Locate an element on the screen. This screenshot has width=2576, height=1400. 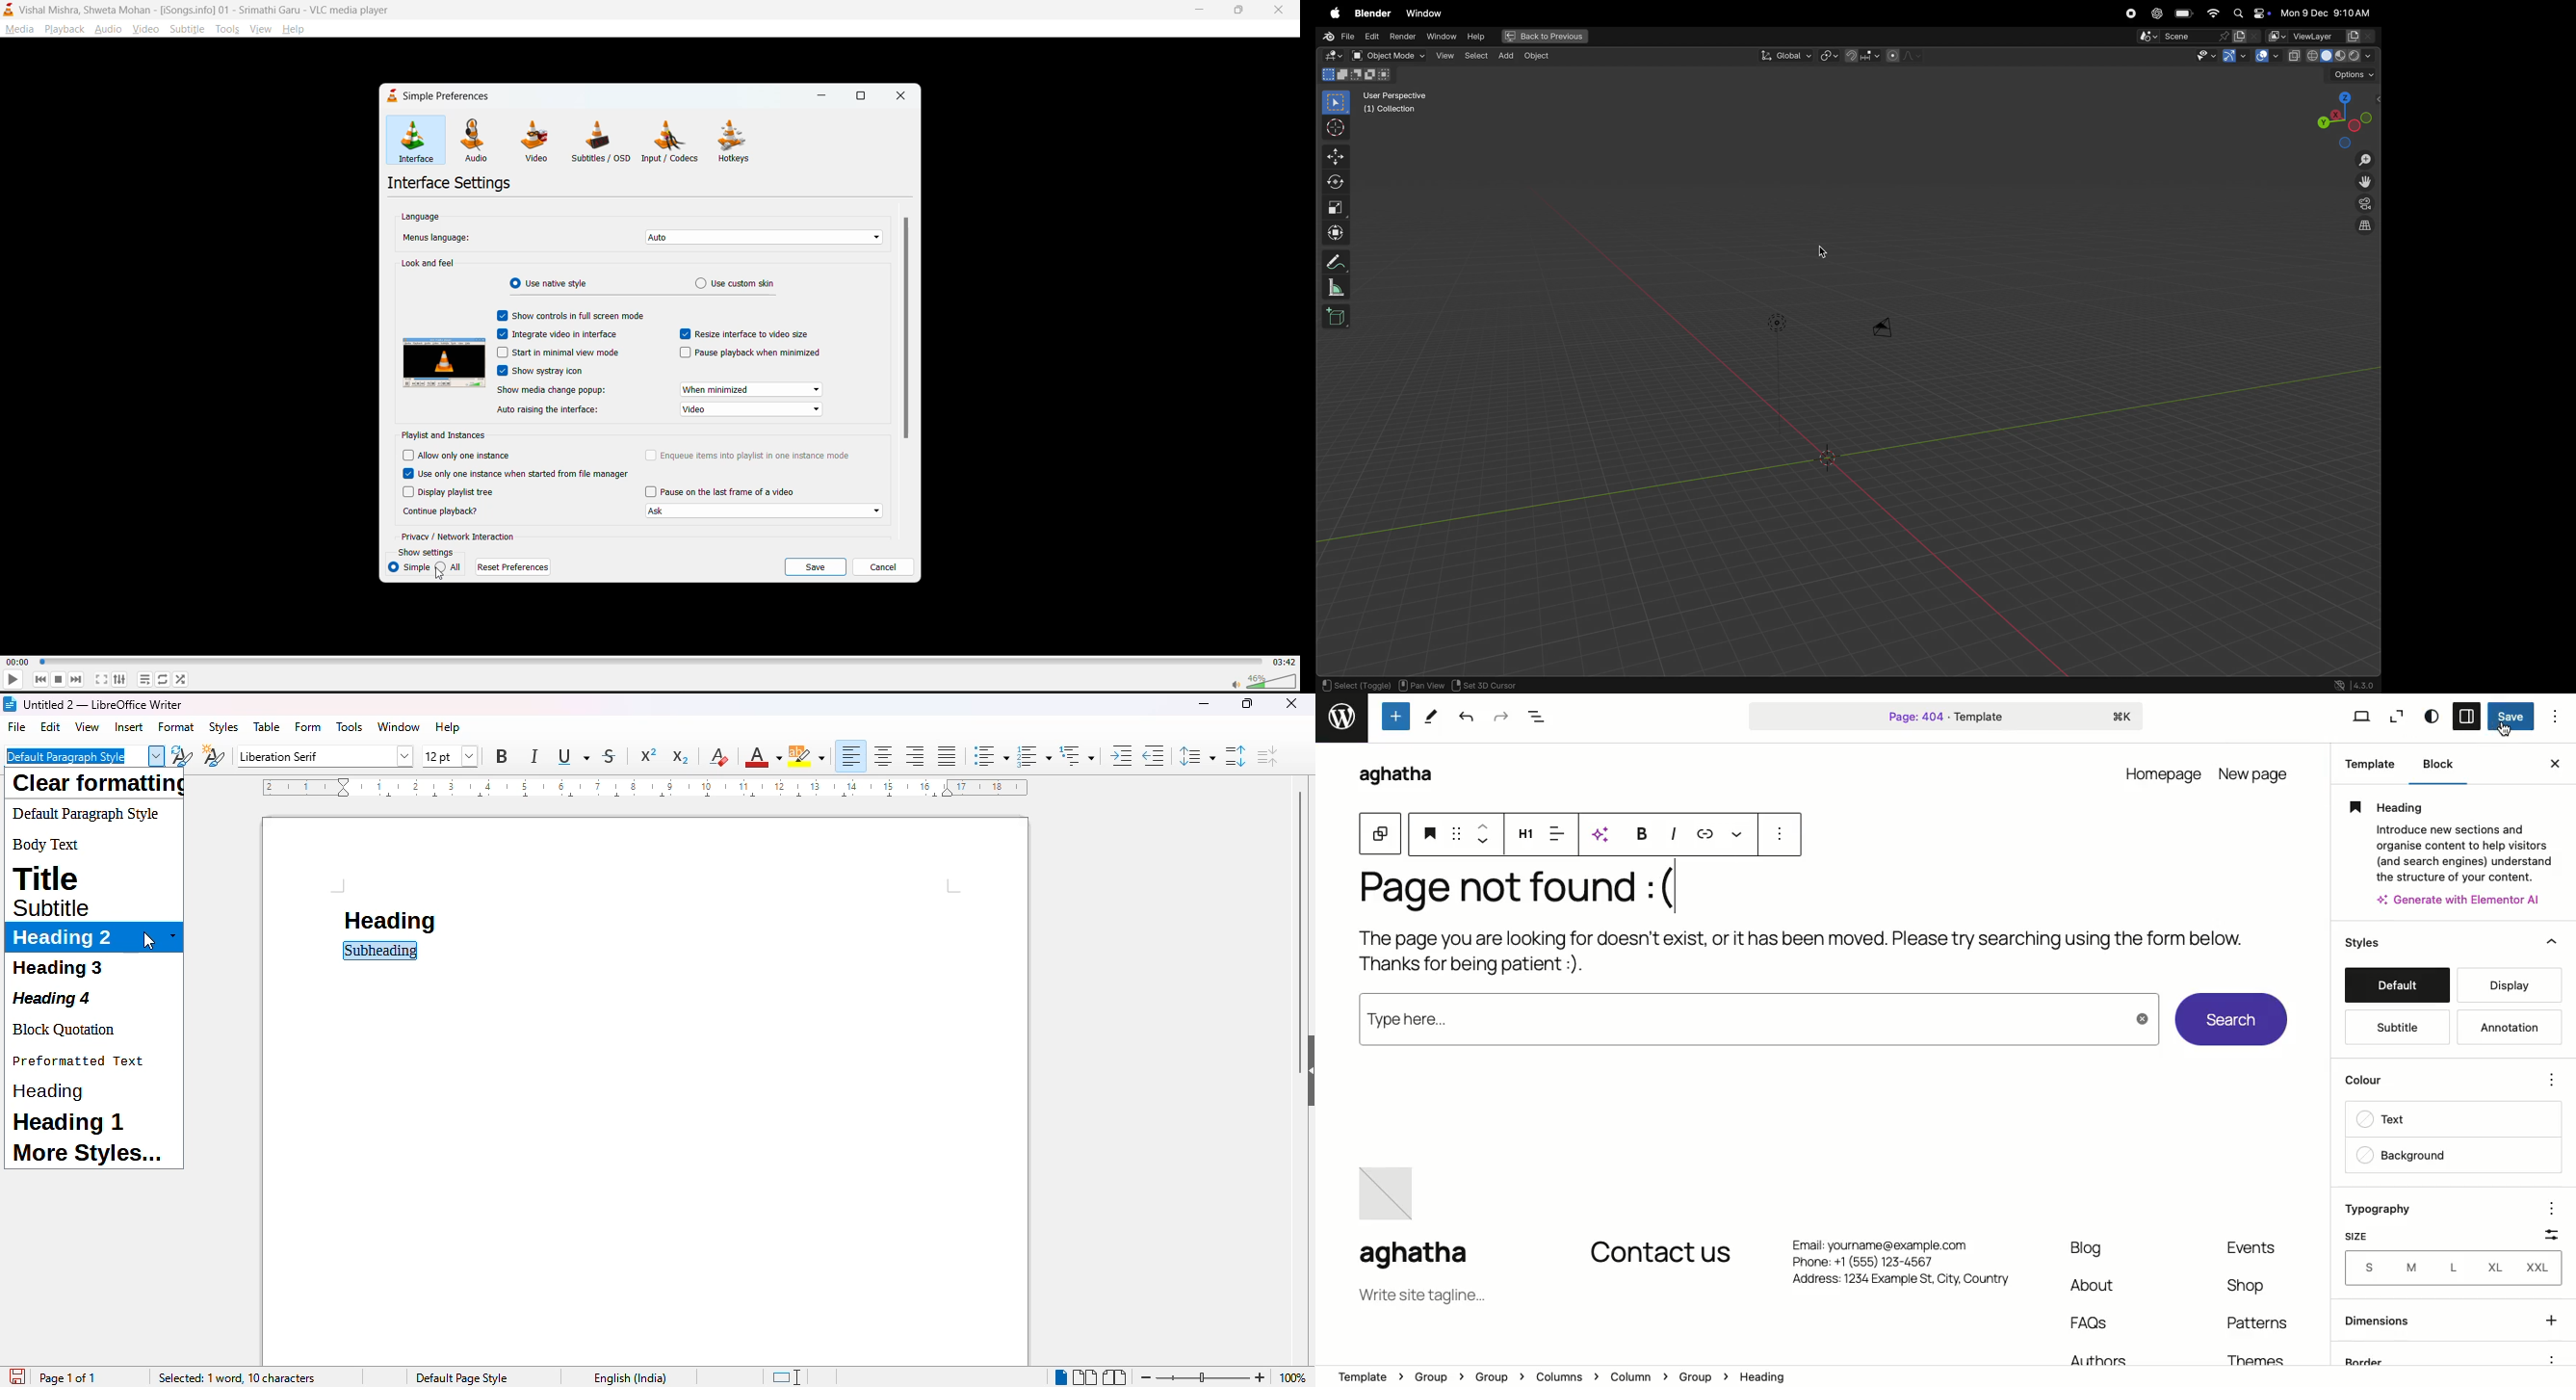
default paragraph style is located at coordinates (86, 755).